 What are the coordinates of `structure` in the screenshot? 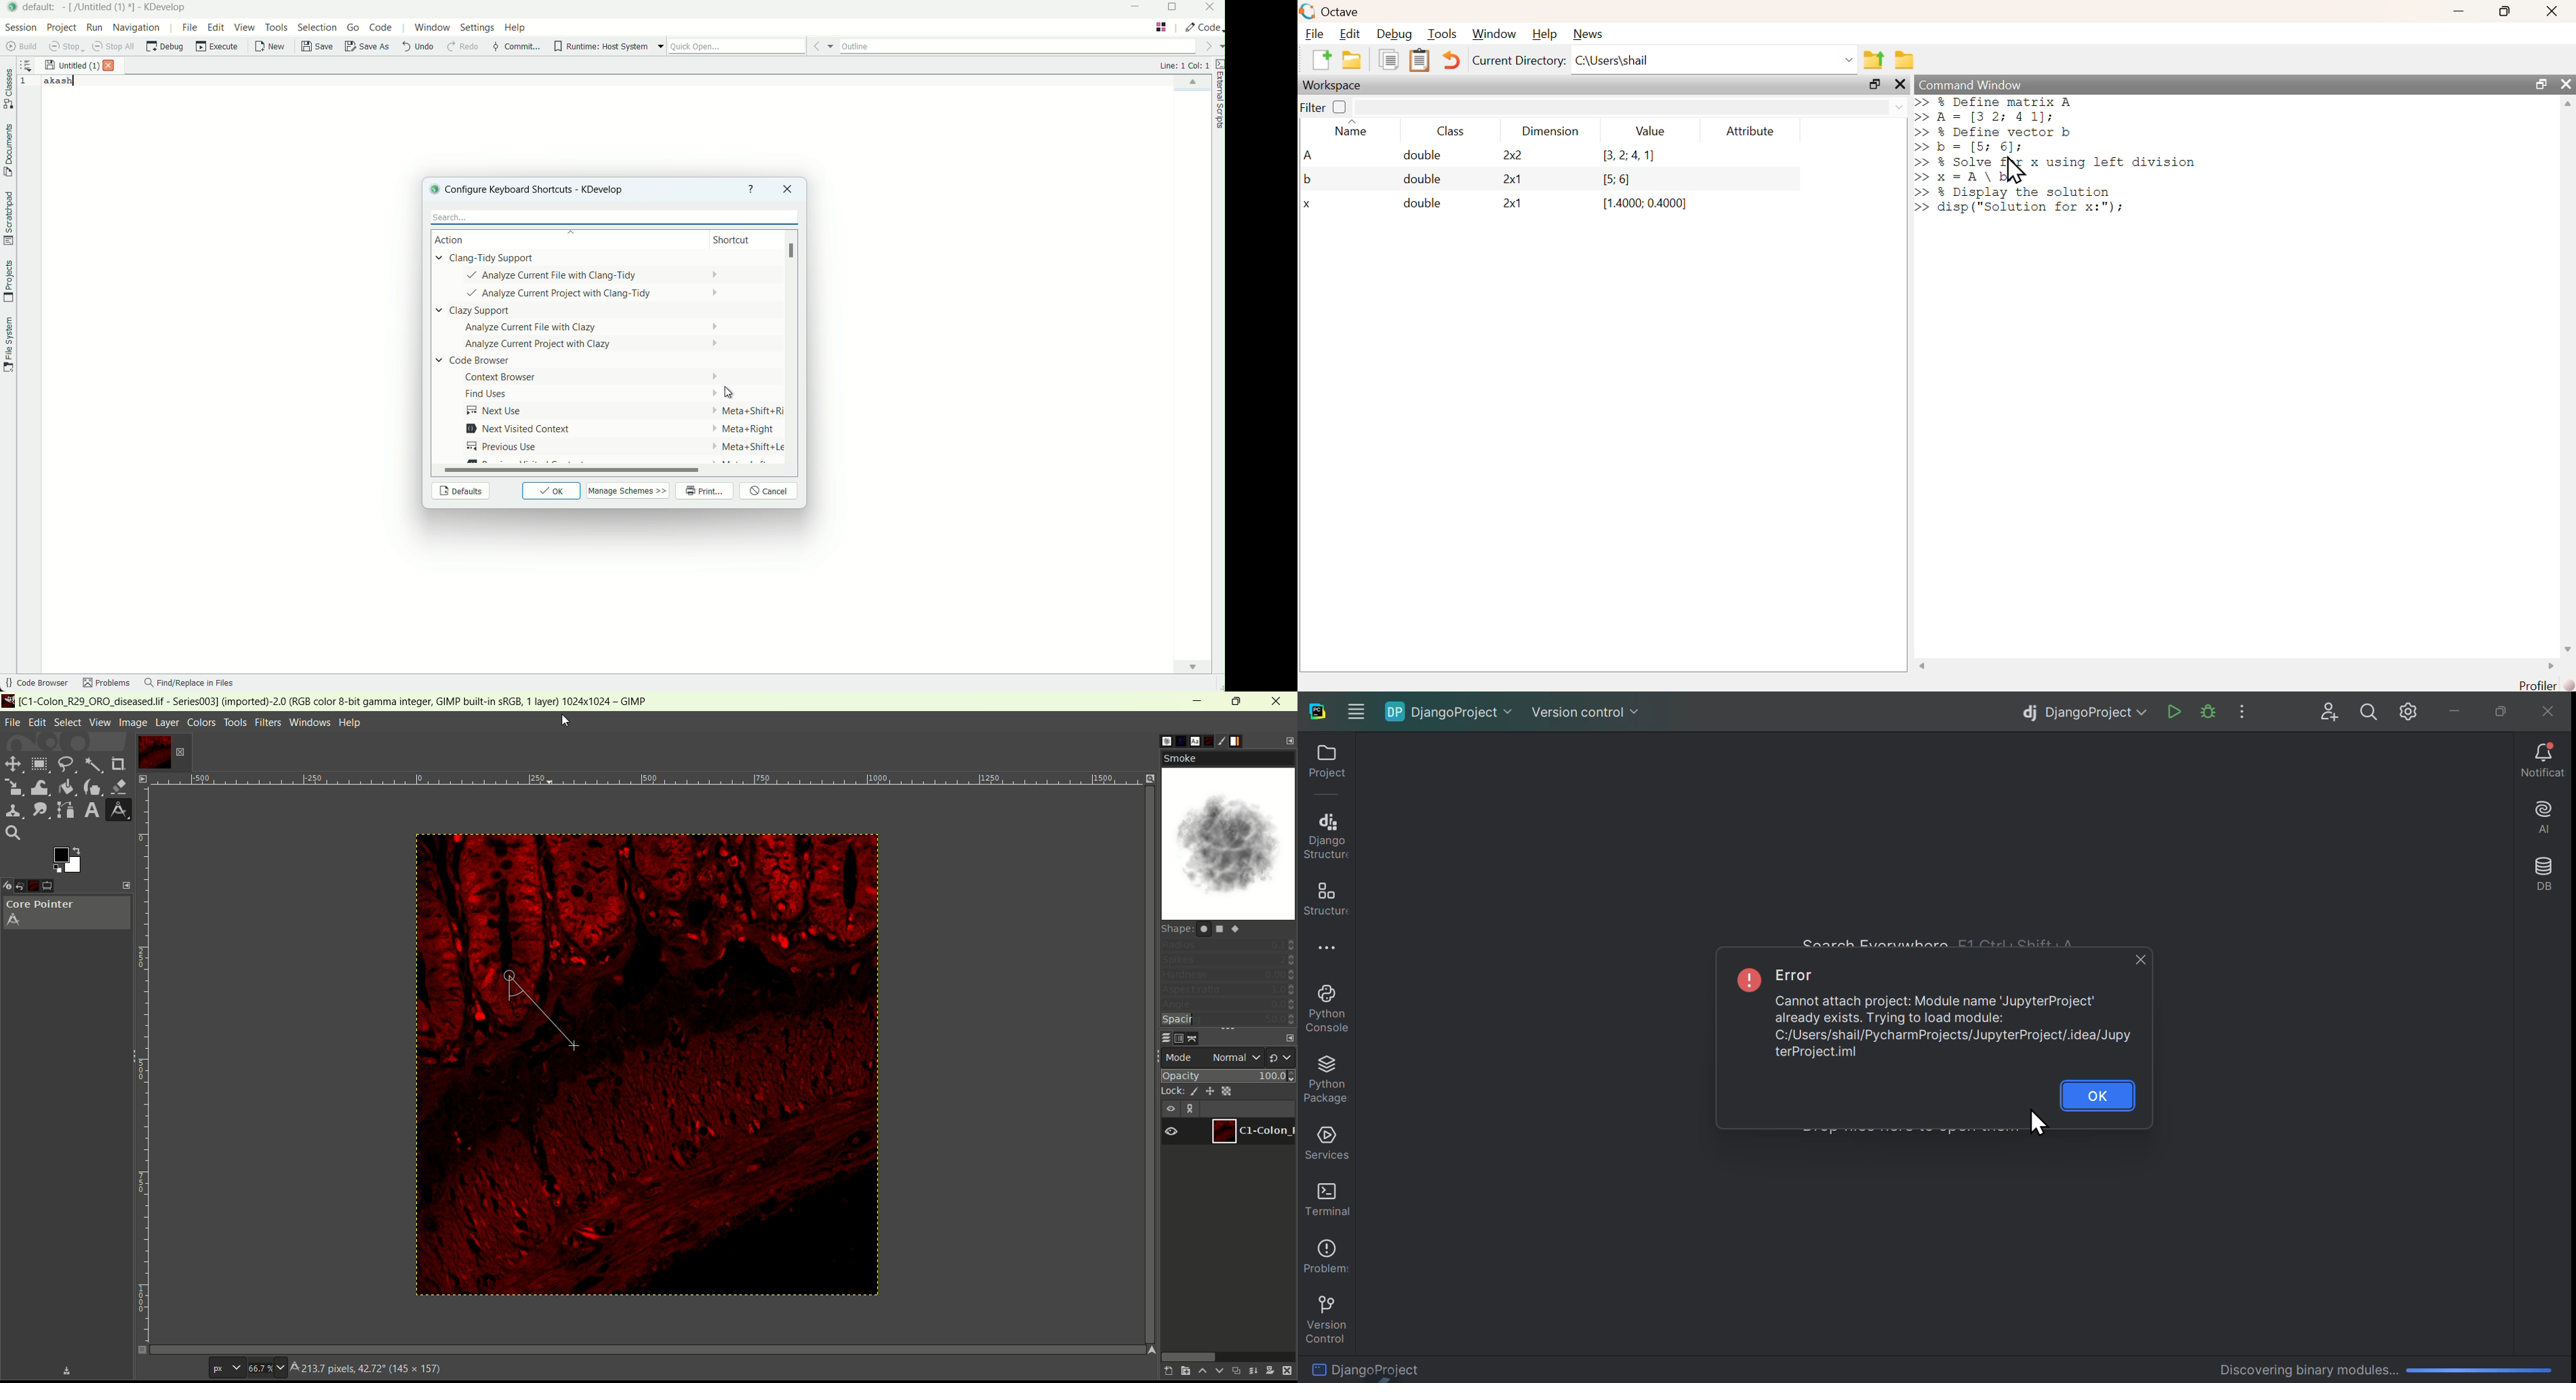 It's located at (1323, 899).